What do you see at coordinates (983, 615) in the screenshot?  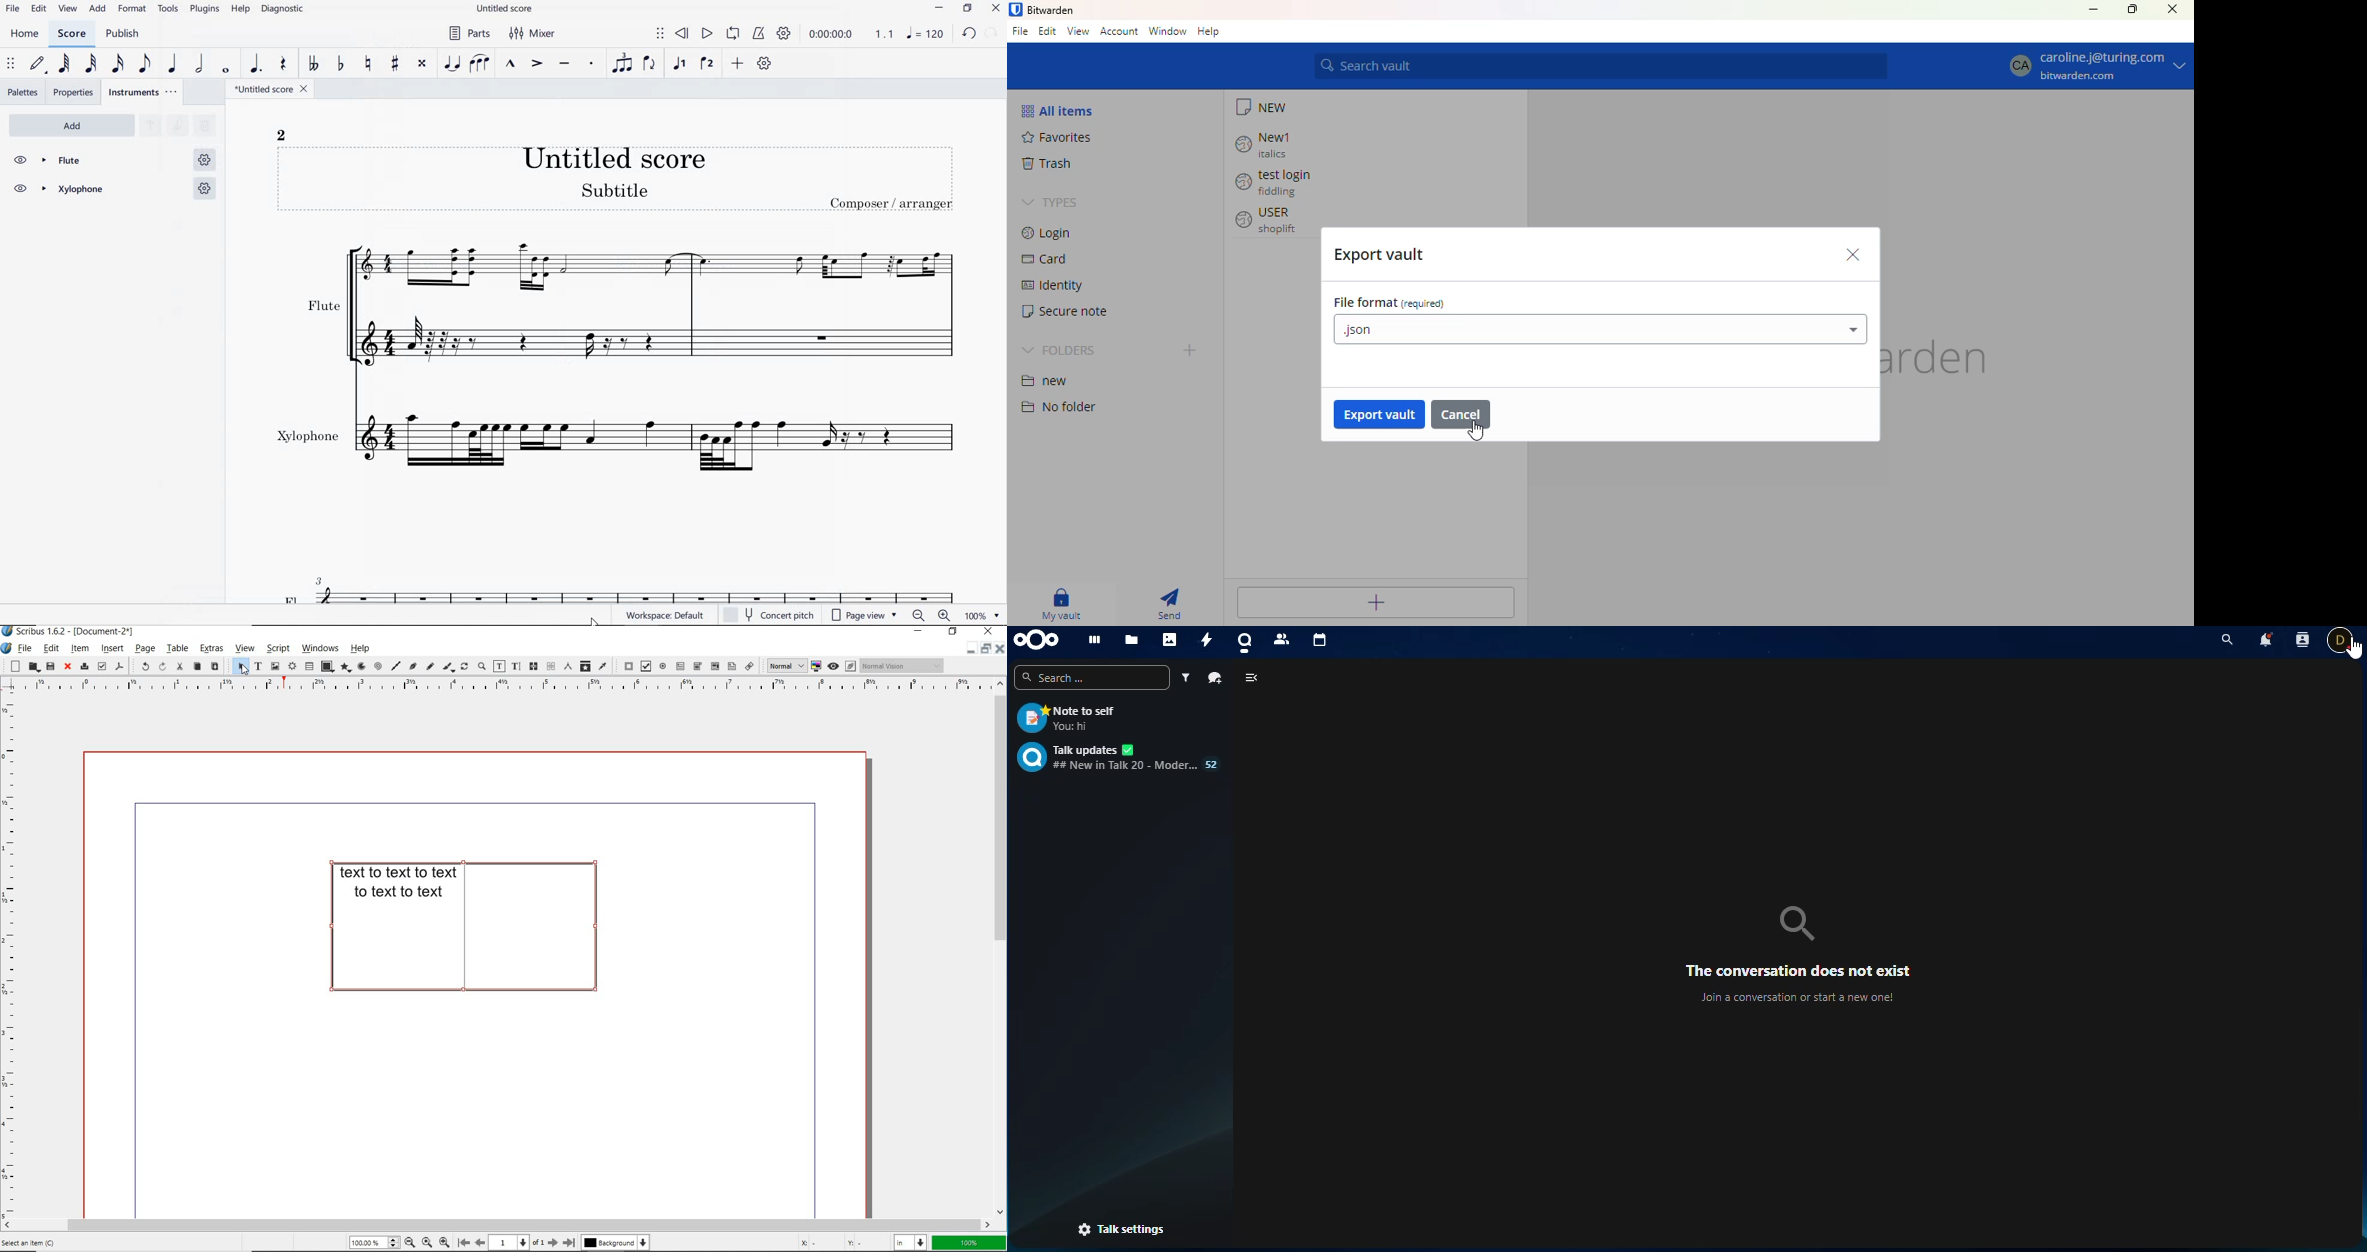 I see `ZOOM FACTOR` at bounding box center [983, 615].